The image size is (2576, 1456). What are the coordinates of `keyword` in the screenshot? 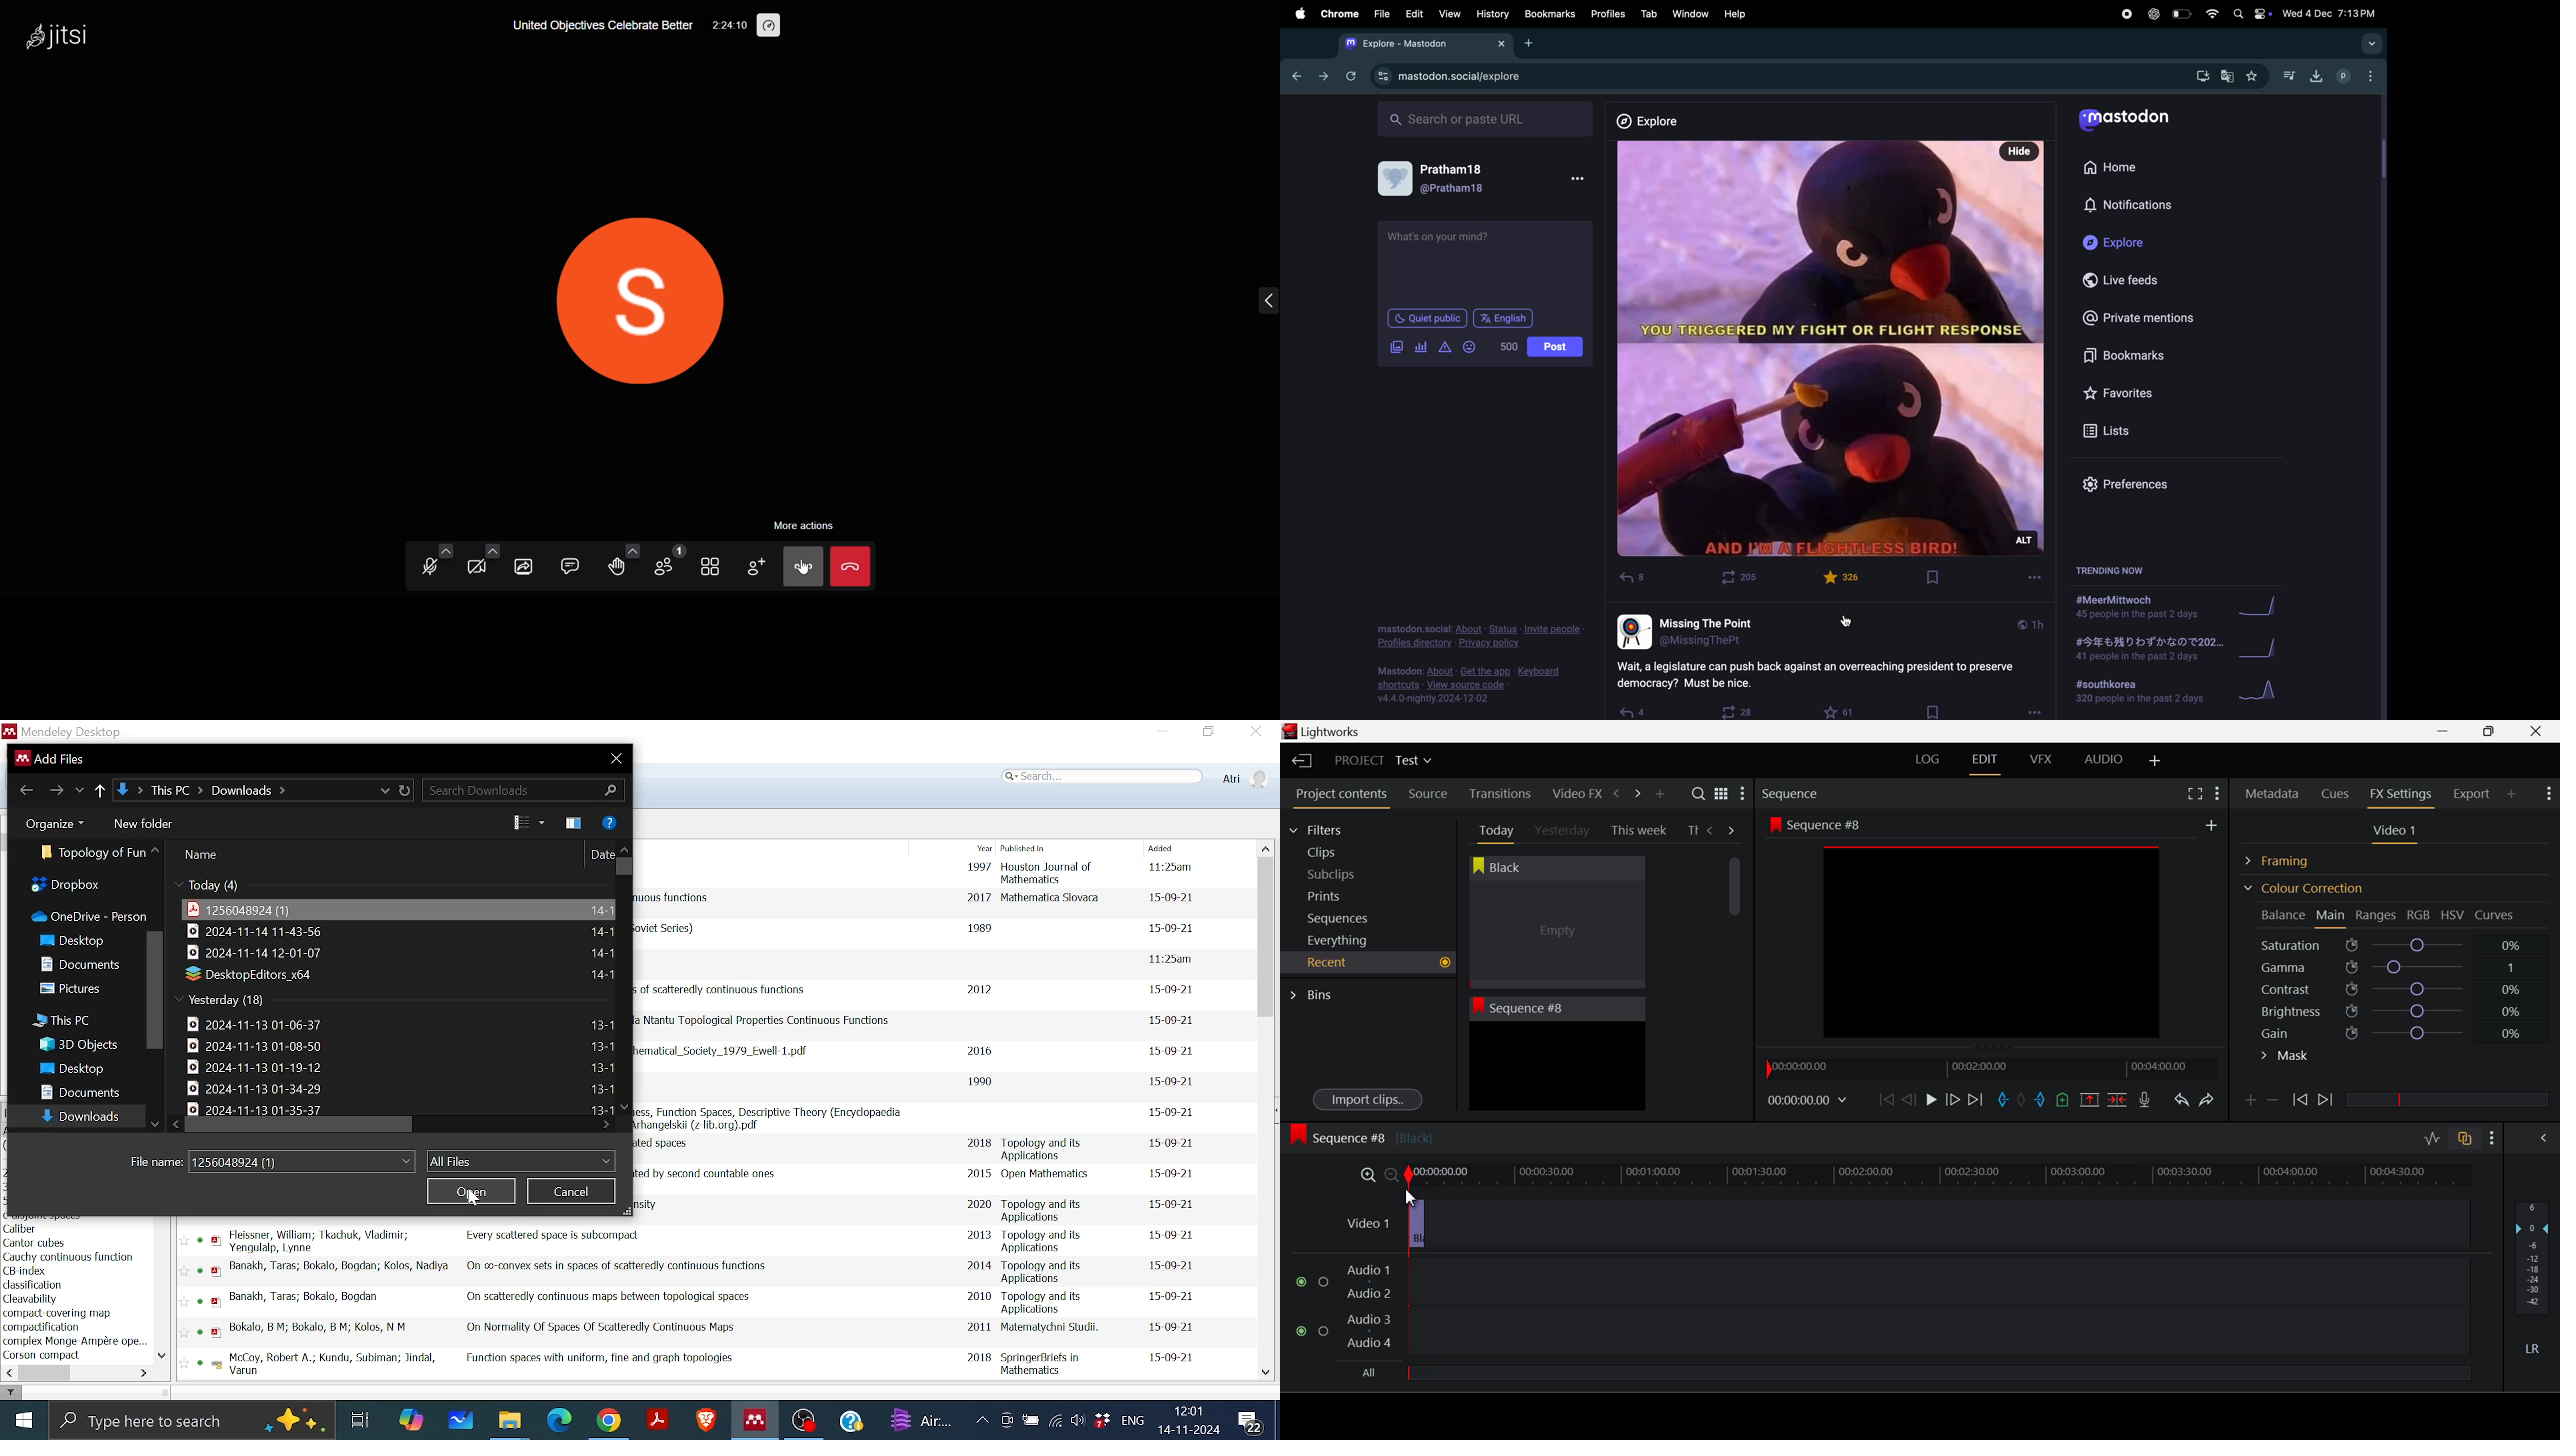 It's located at (35, 1300).